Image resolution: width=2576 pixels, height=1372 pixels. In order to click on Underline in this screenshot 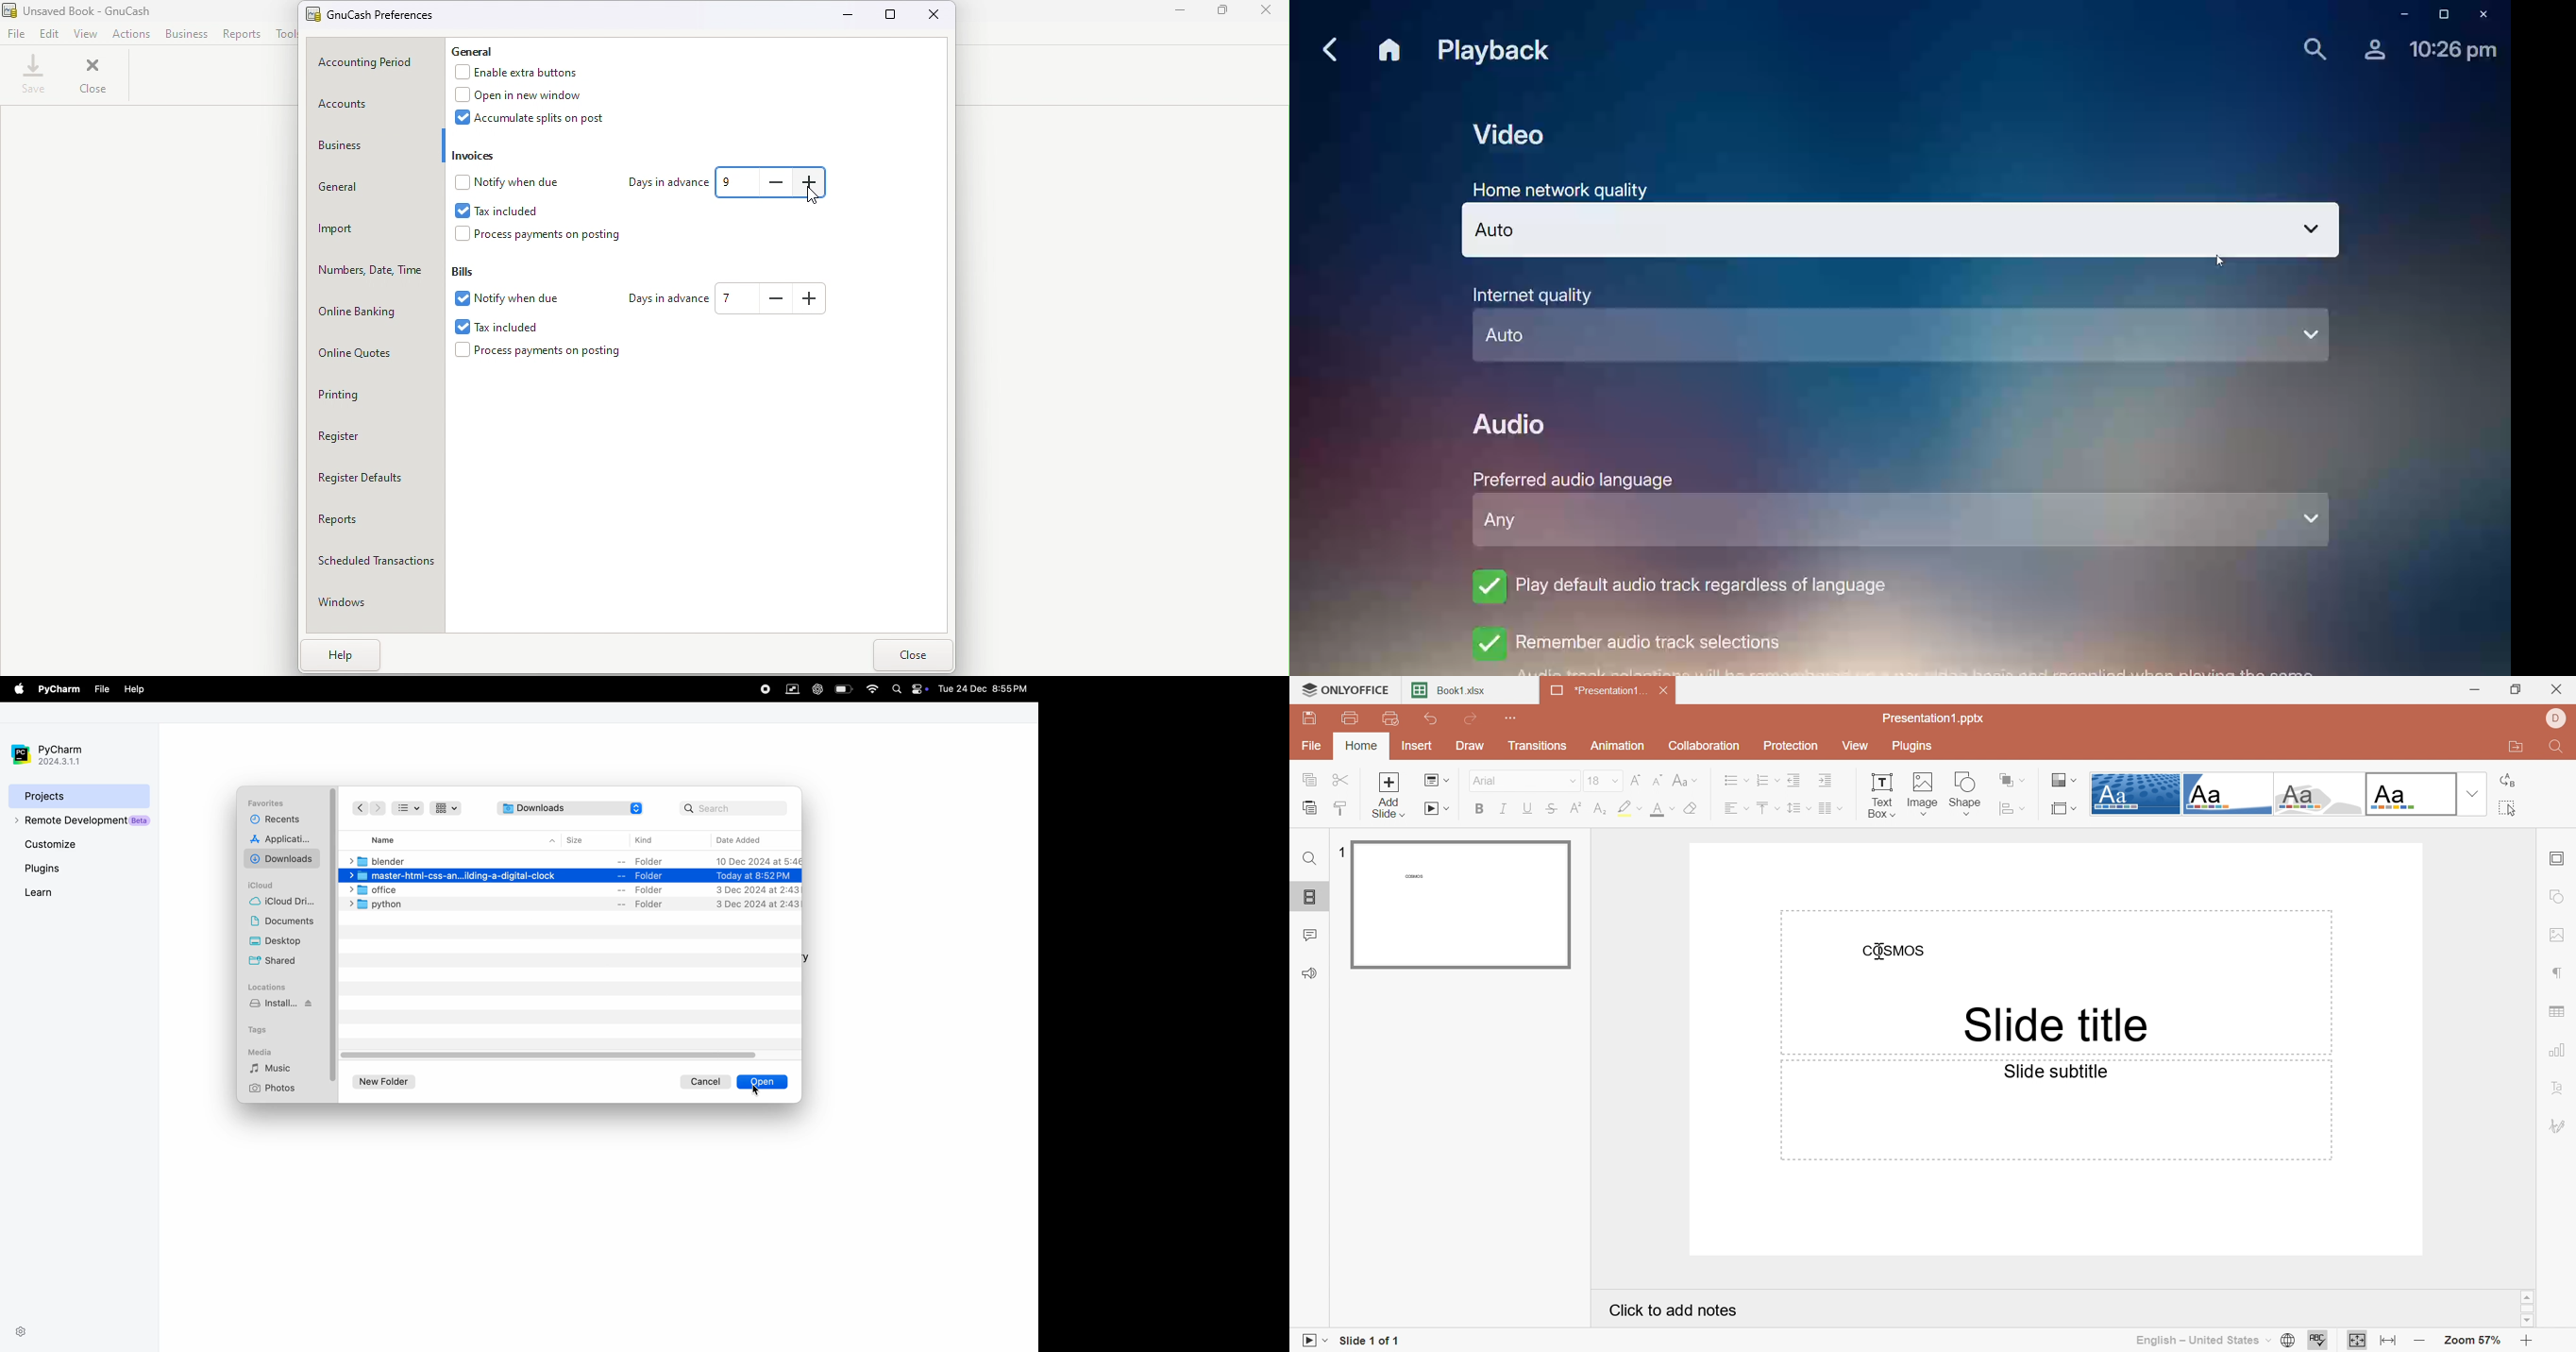, I will do `click(1527, 809)`.